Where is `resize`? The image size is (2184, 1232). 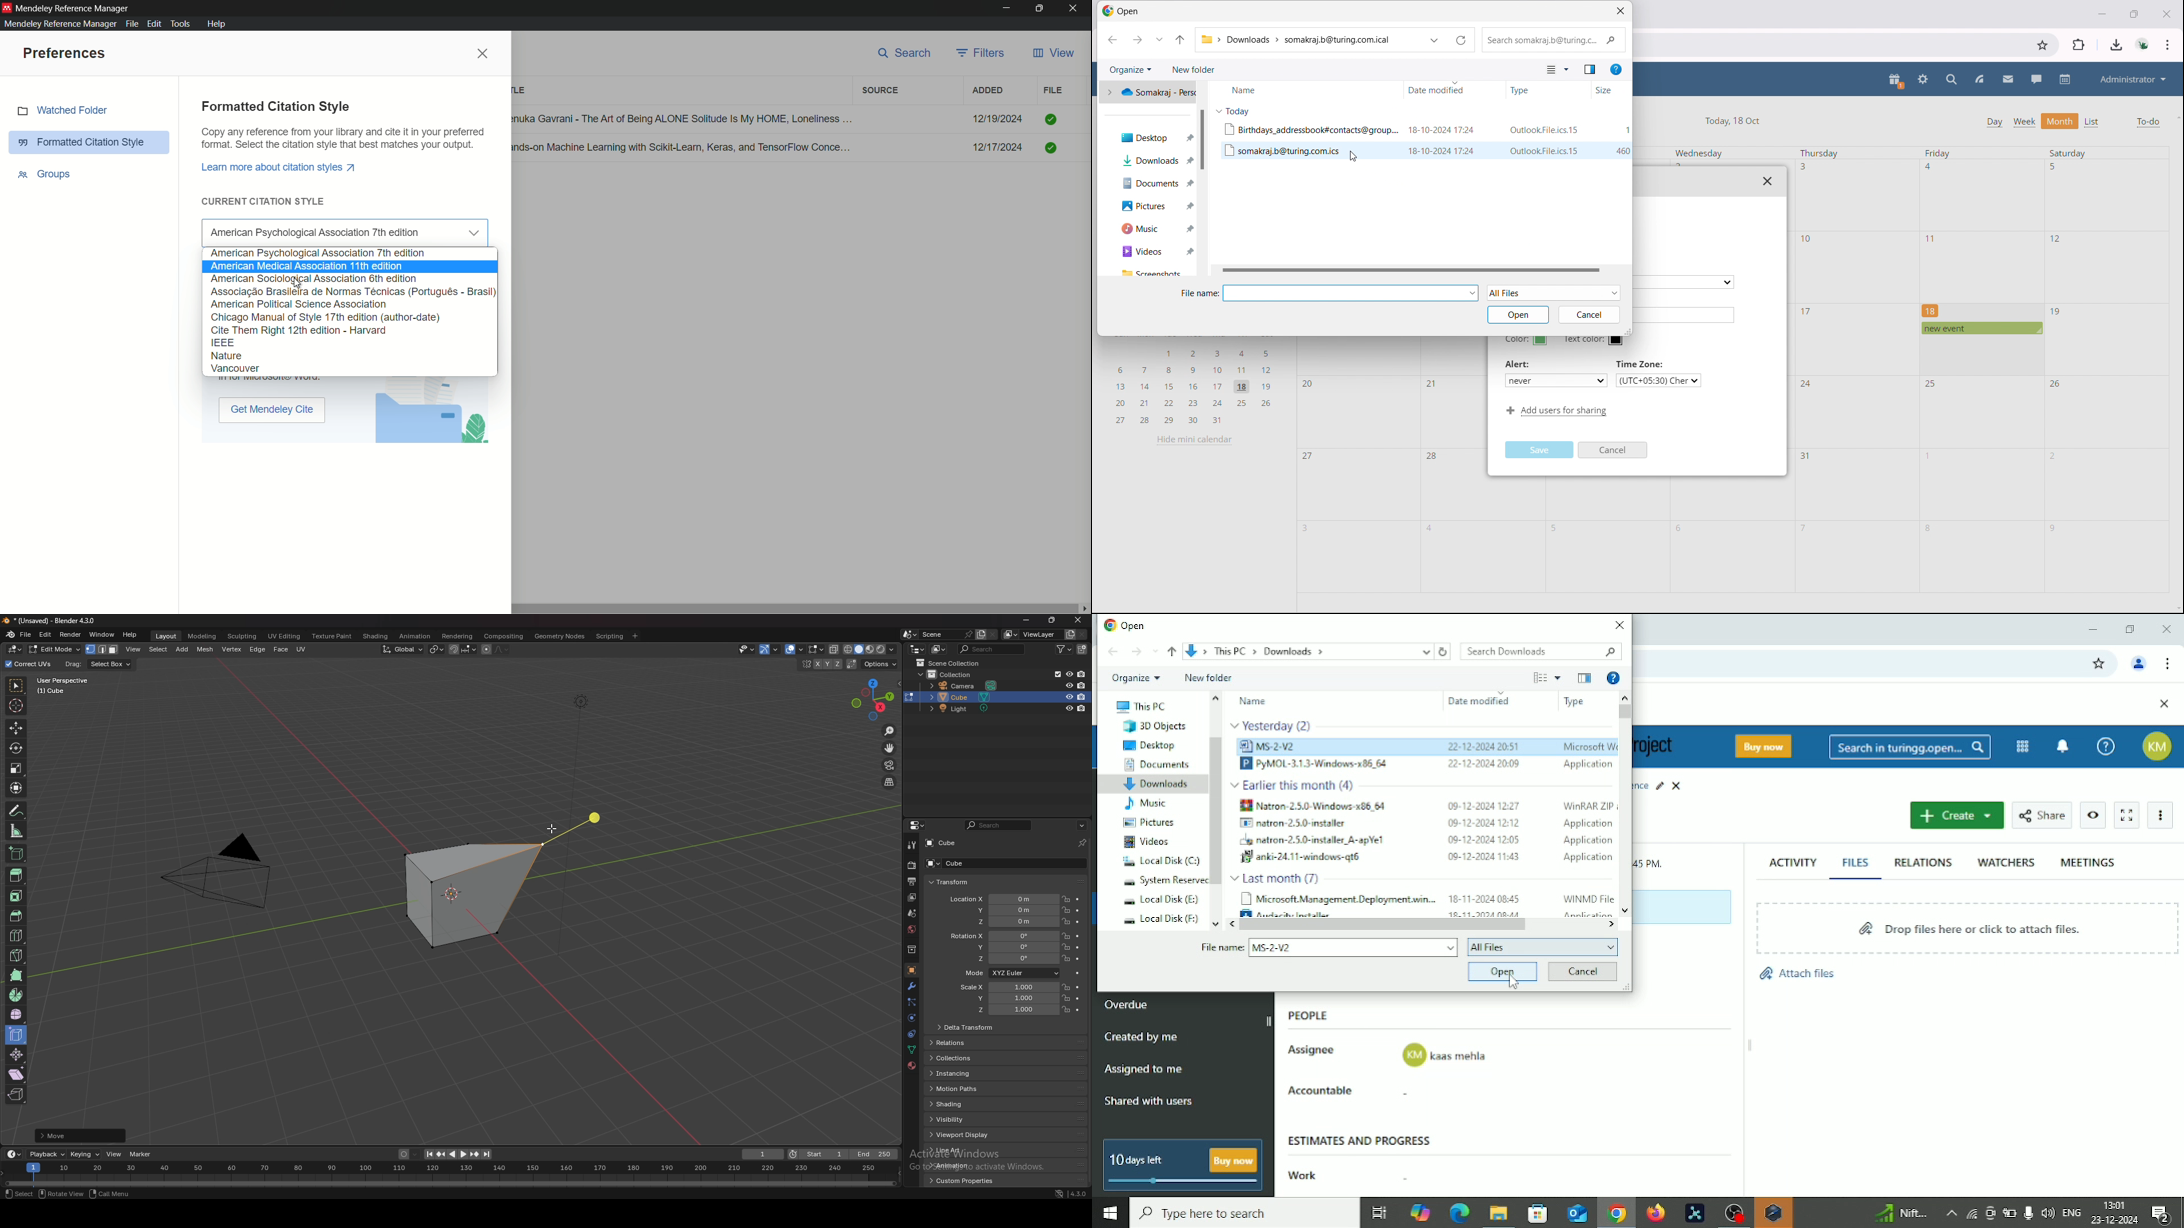 resize is located at coordinates (1052, 620).